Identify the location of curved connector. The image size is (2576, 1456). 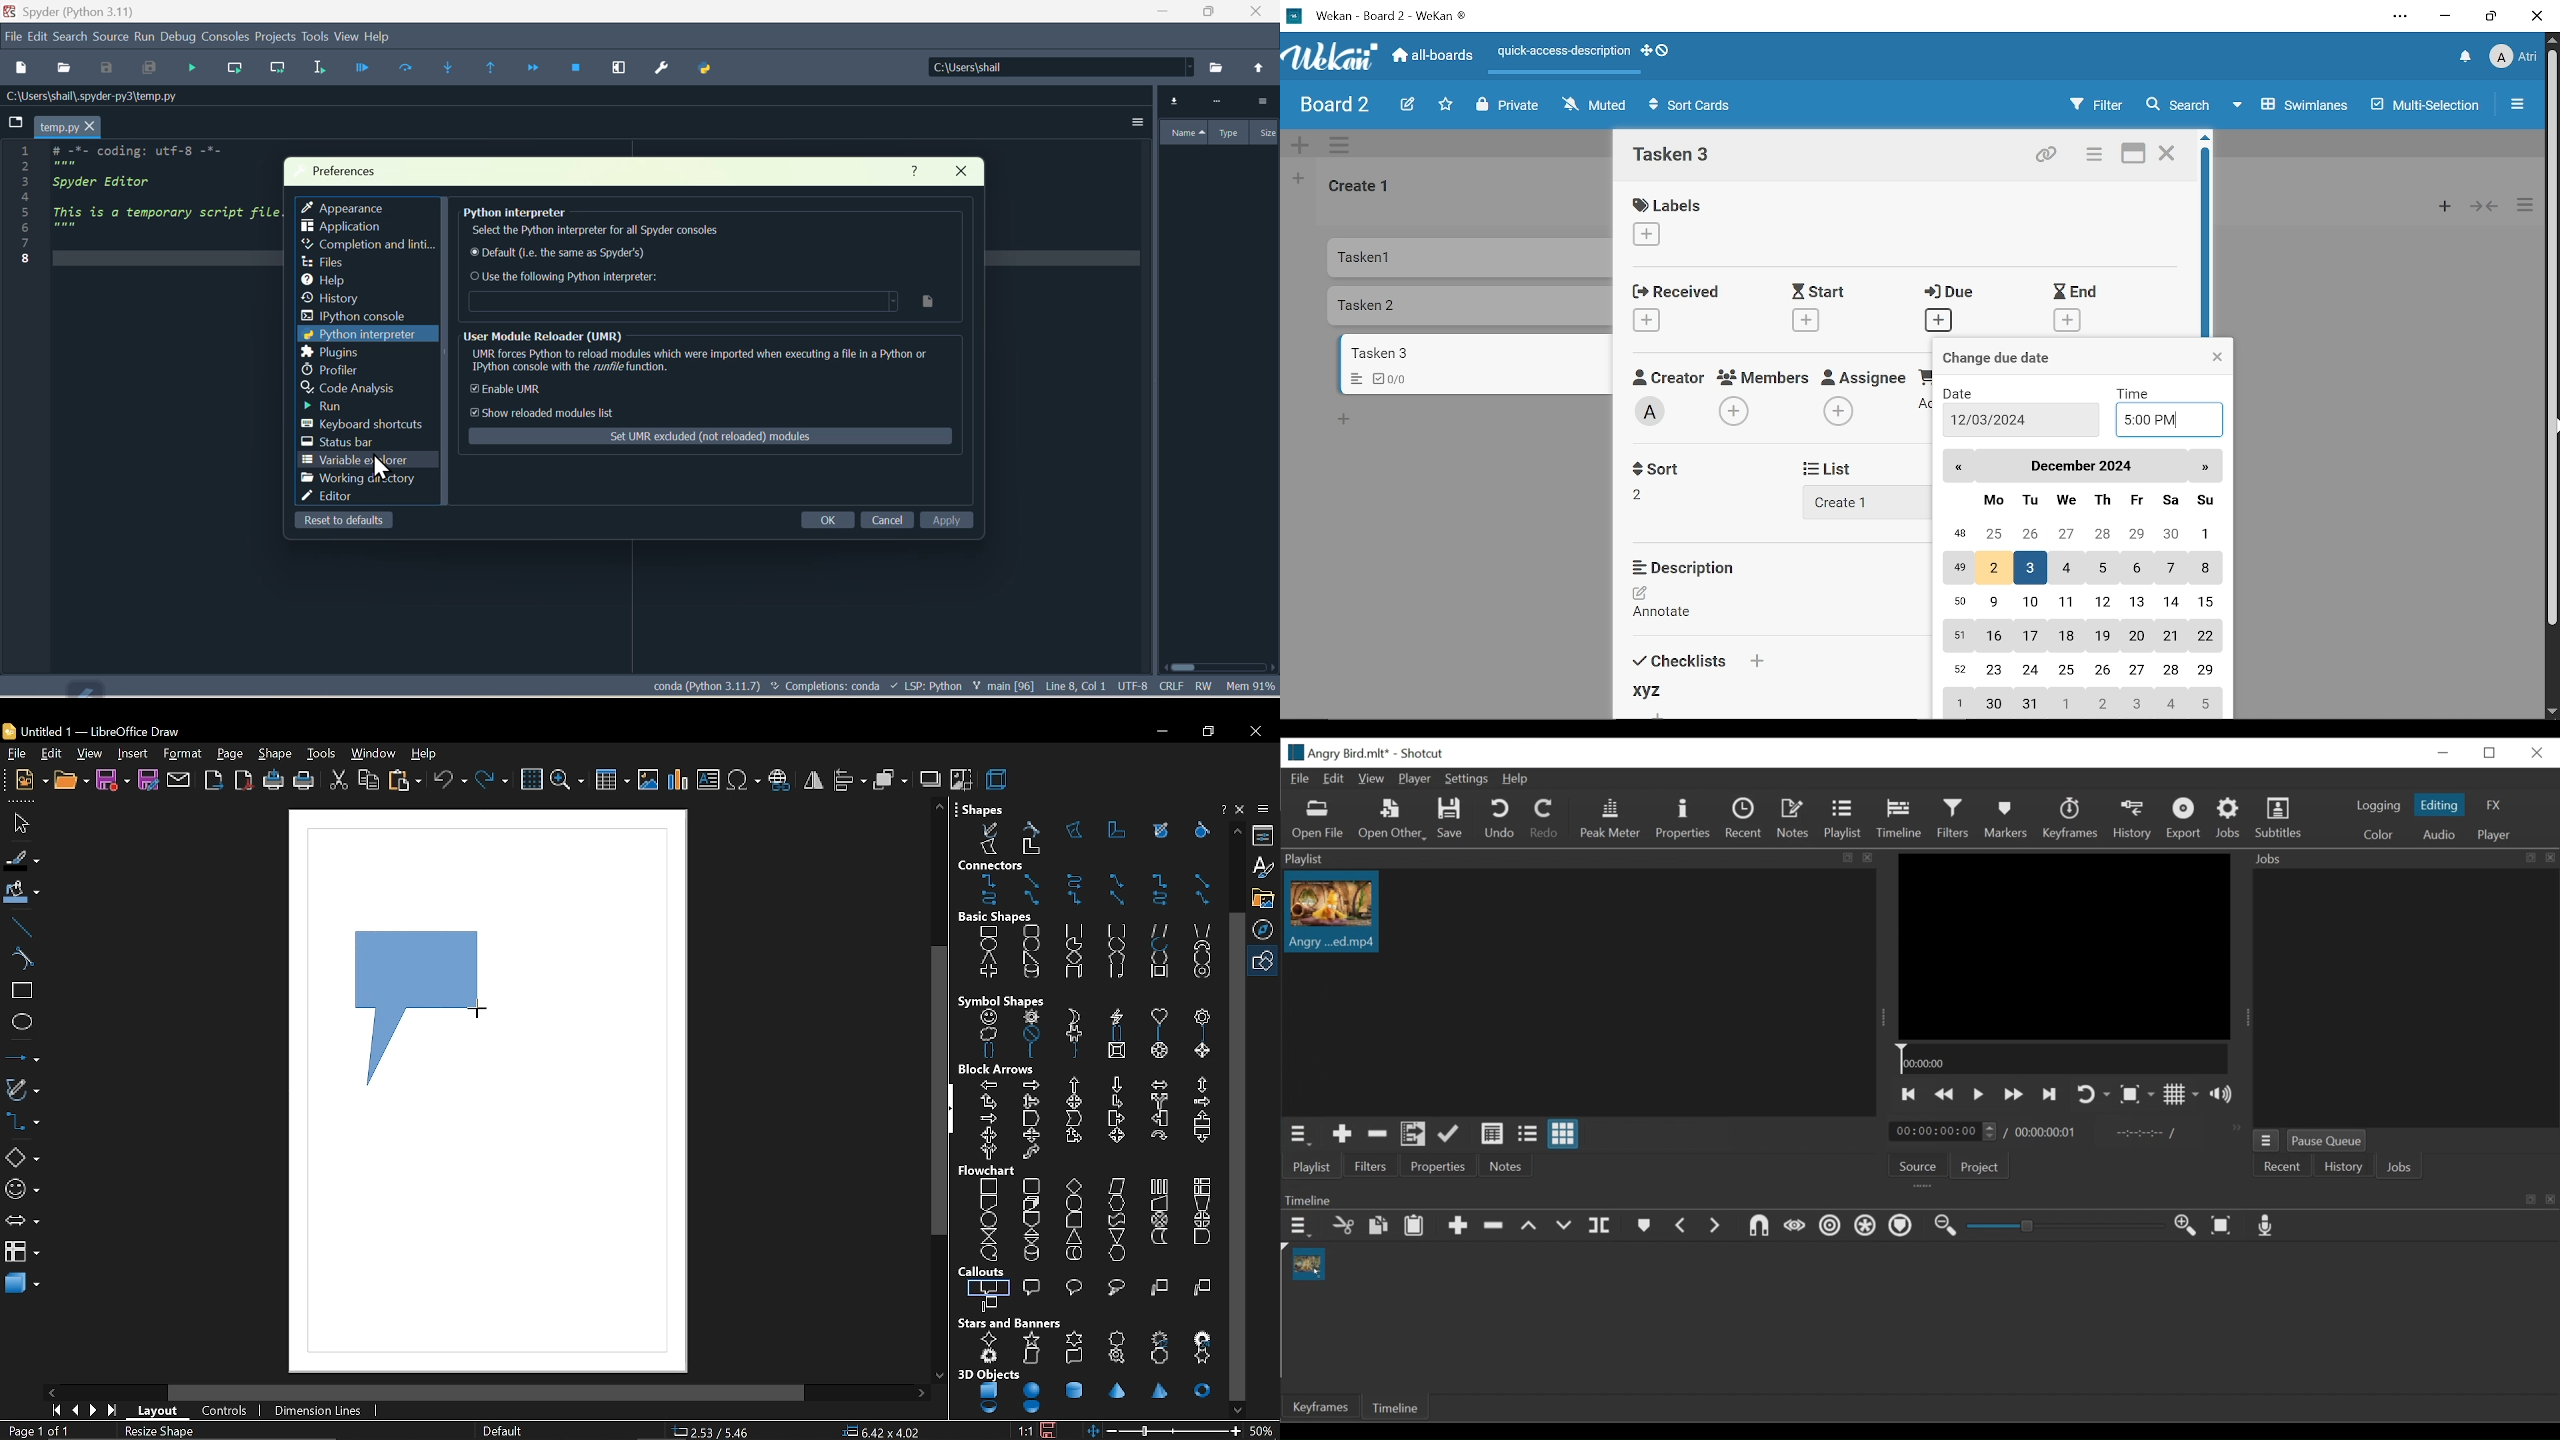
(990, 901).